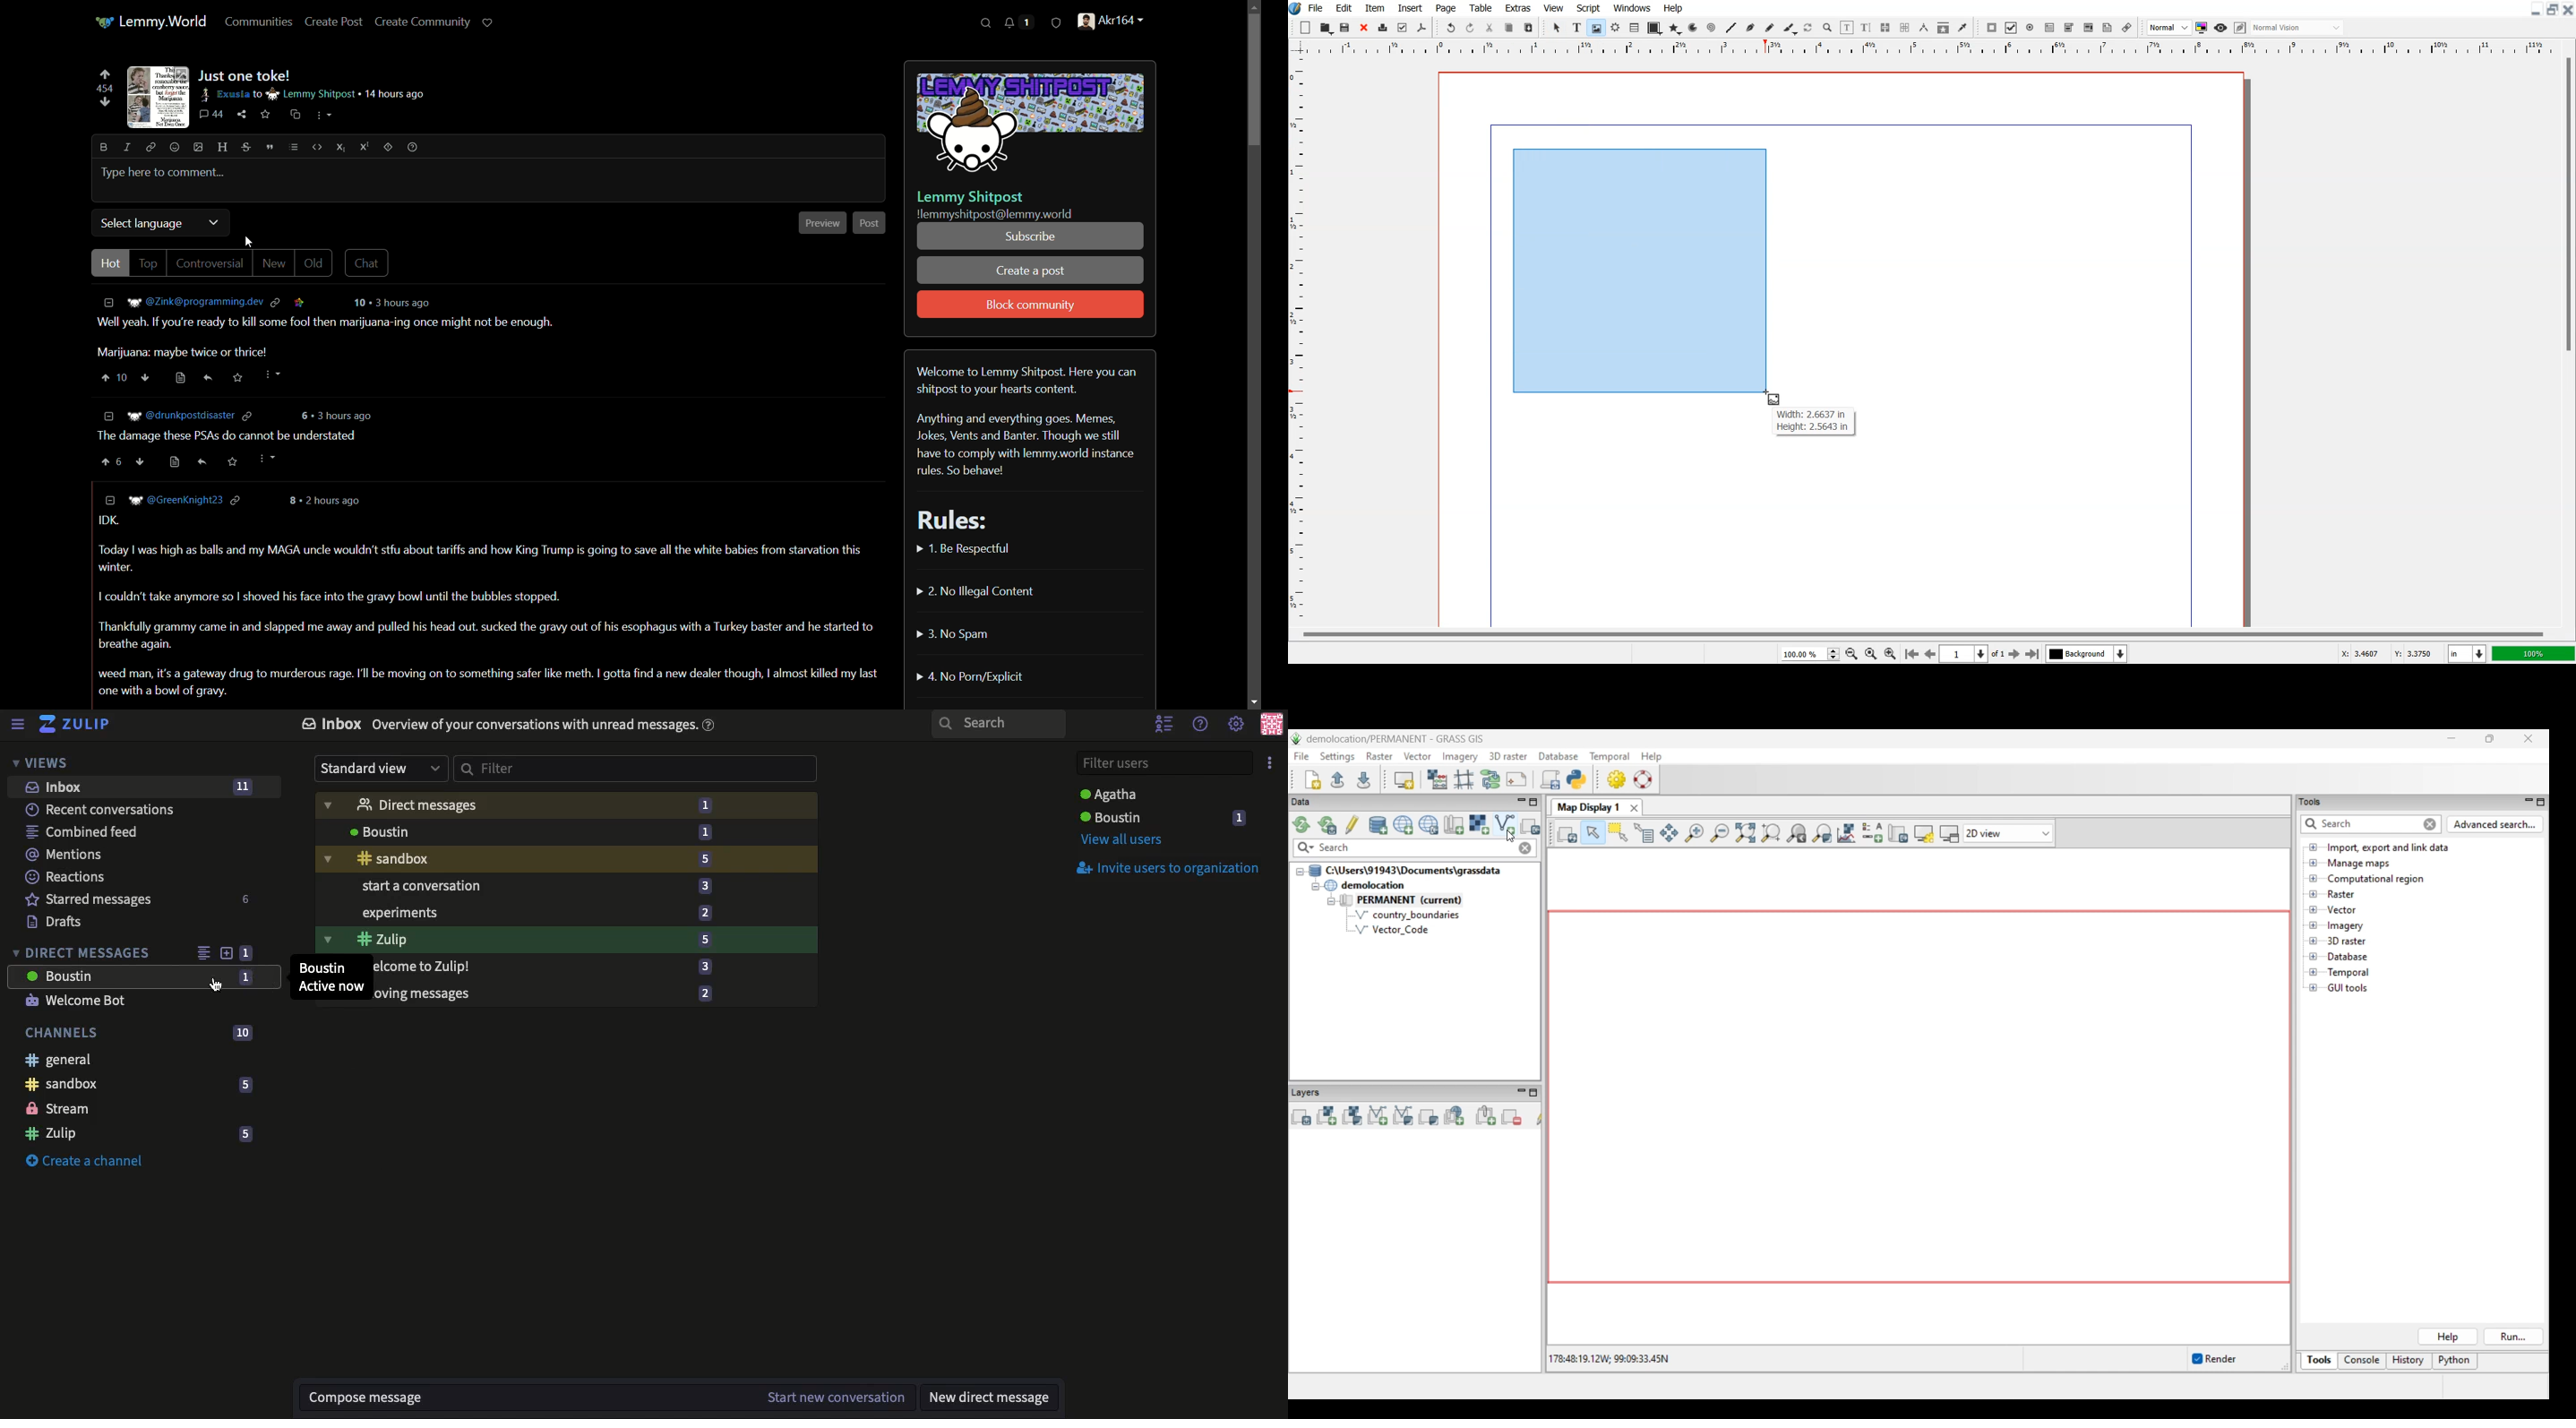  What do you see at coordinates (245, 147) in the screenshot?
I see `strikethrough` at bounding box center [245, 147].